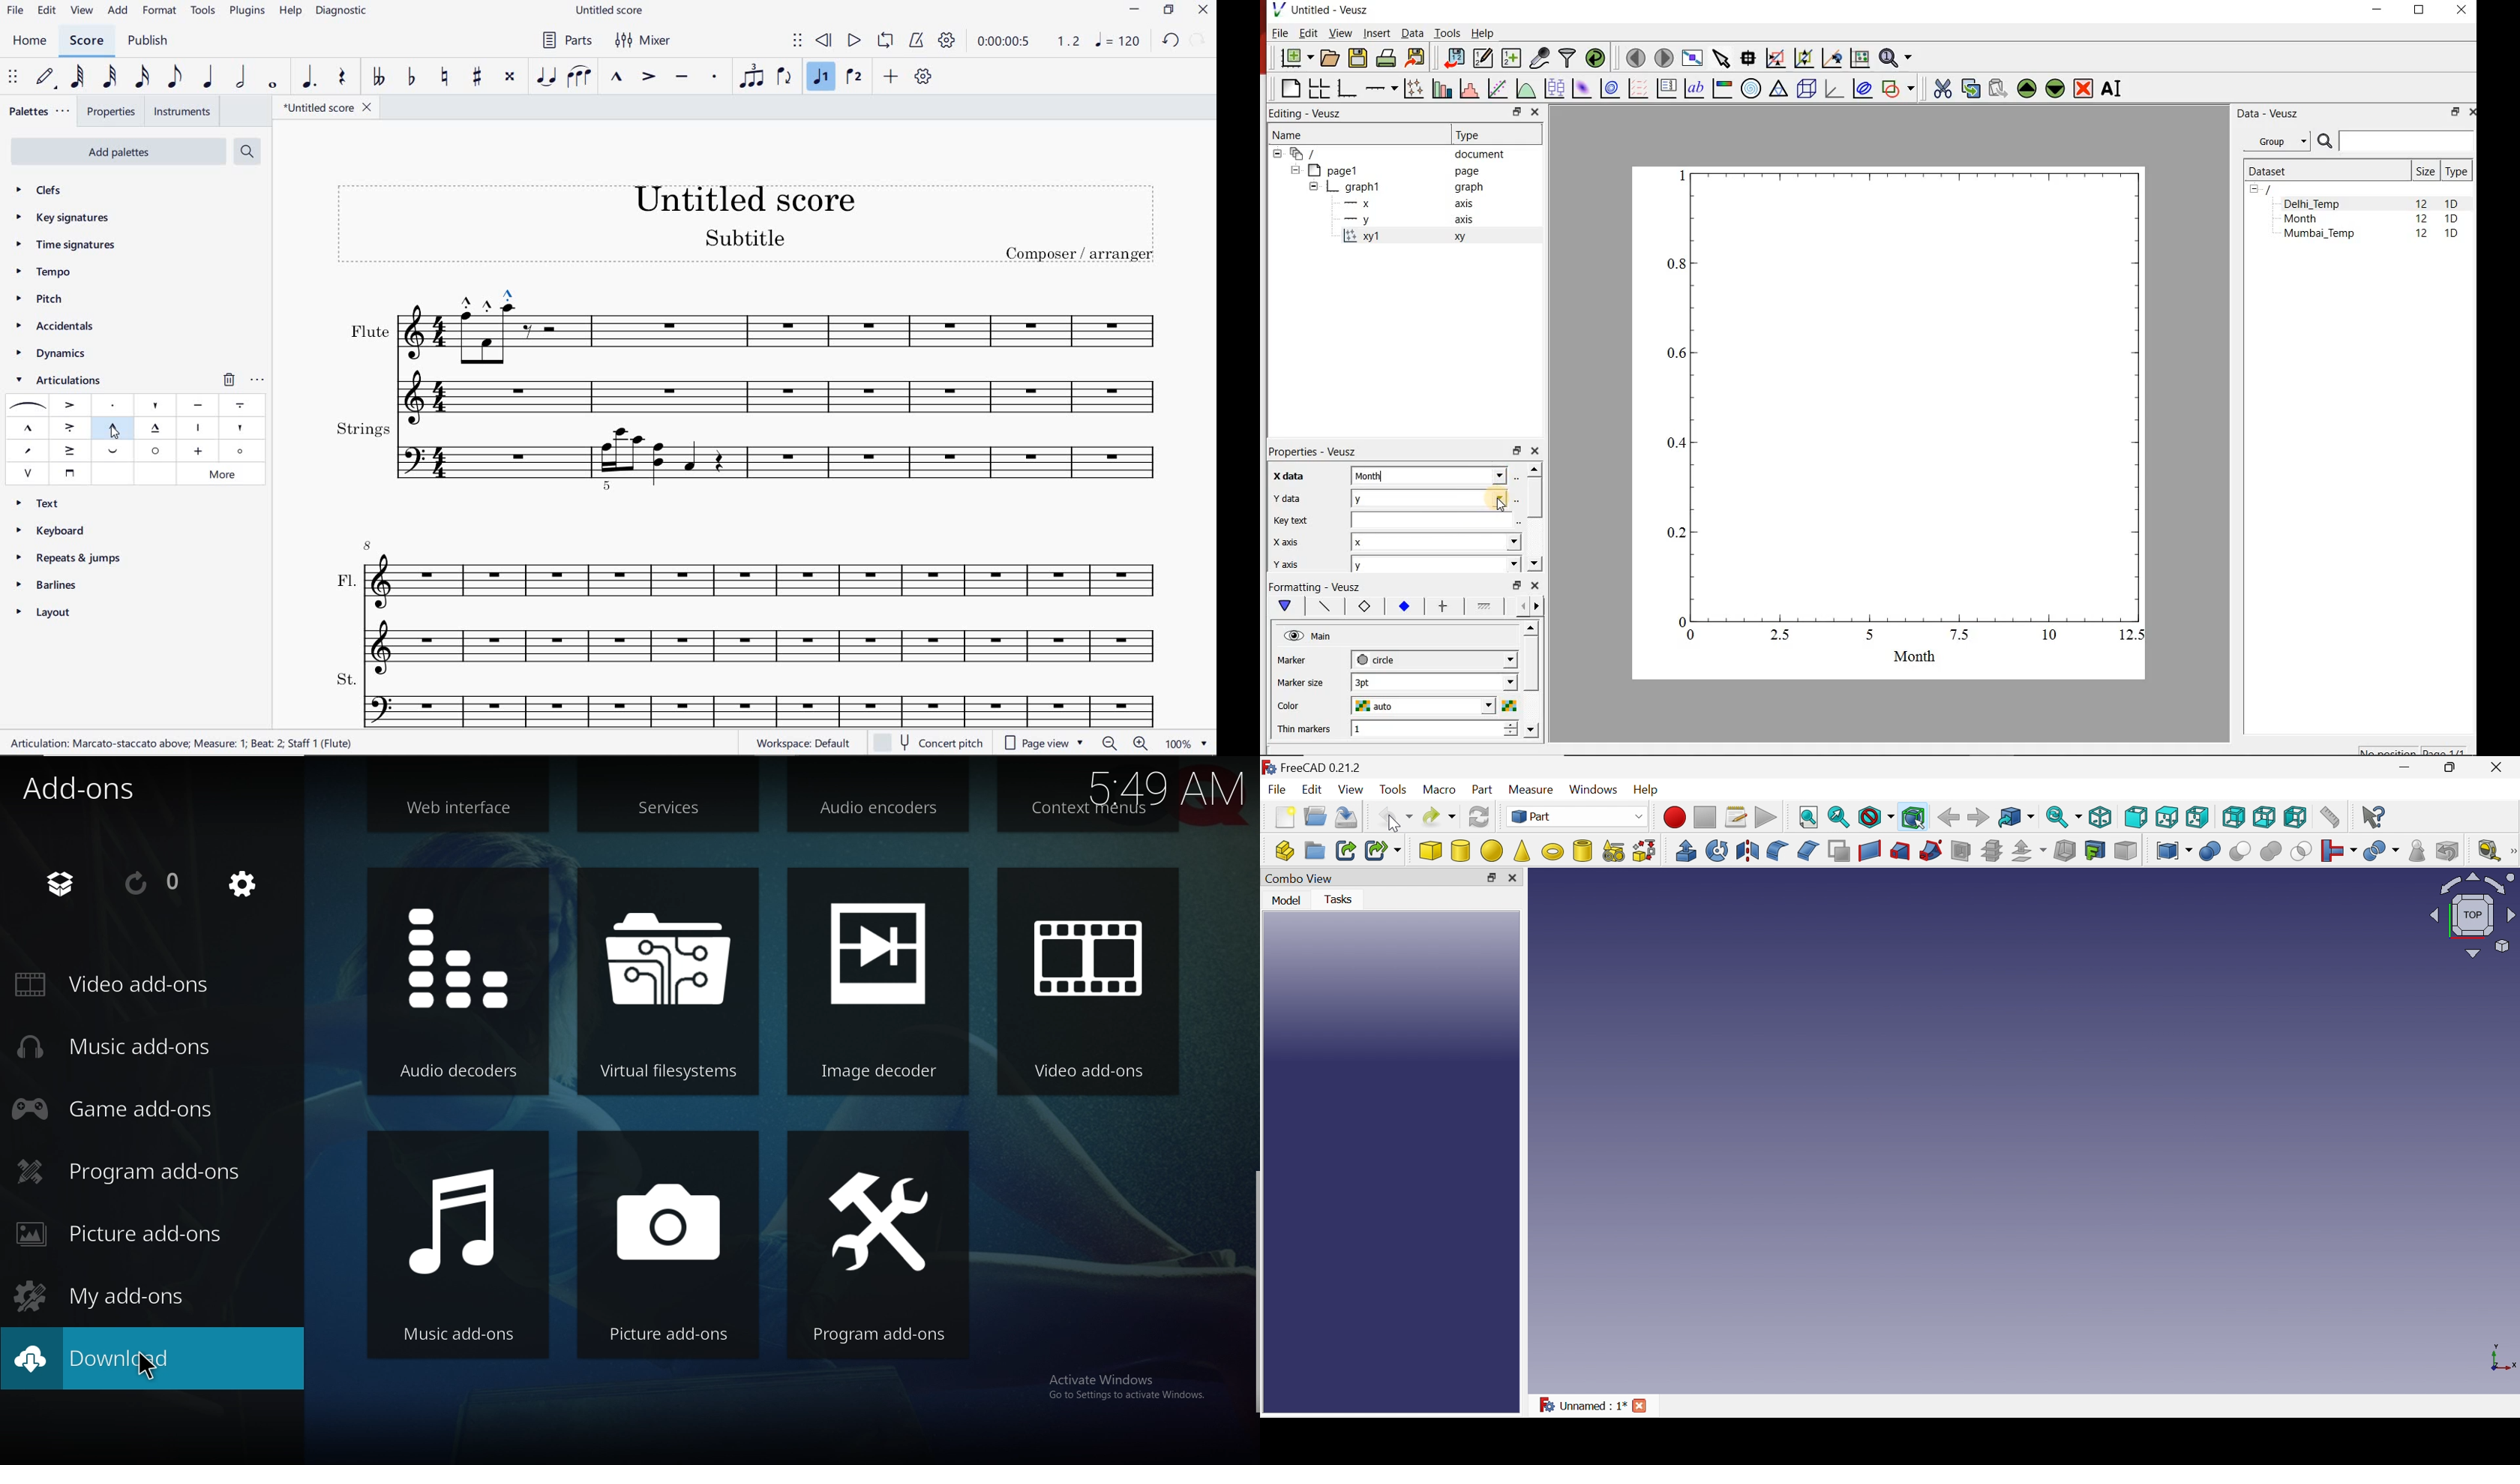  I want to click on Isometric, so click(2099, 817).